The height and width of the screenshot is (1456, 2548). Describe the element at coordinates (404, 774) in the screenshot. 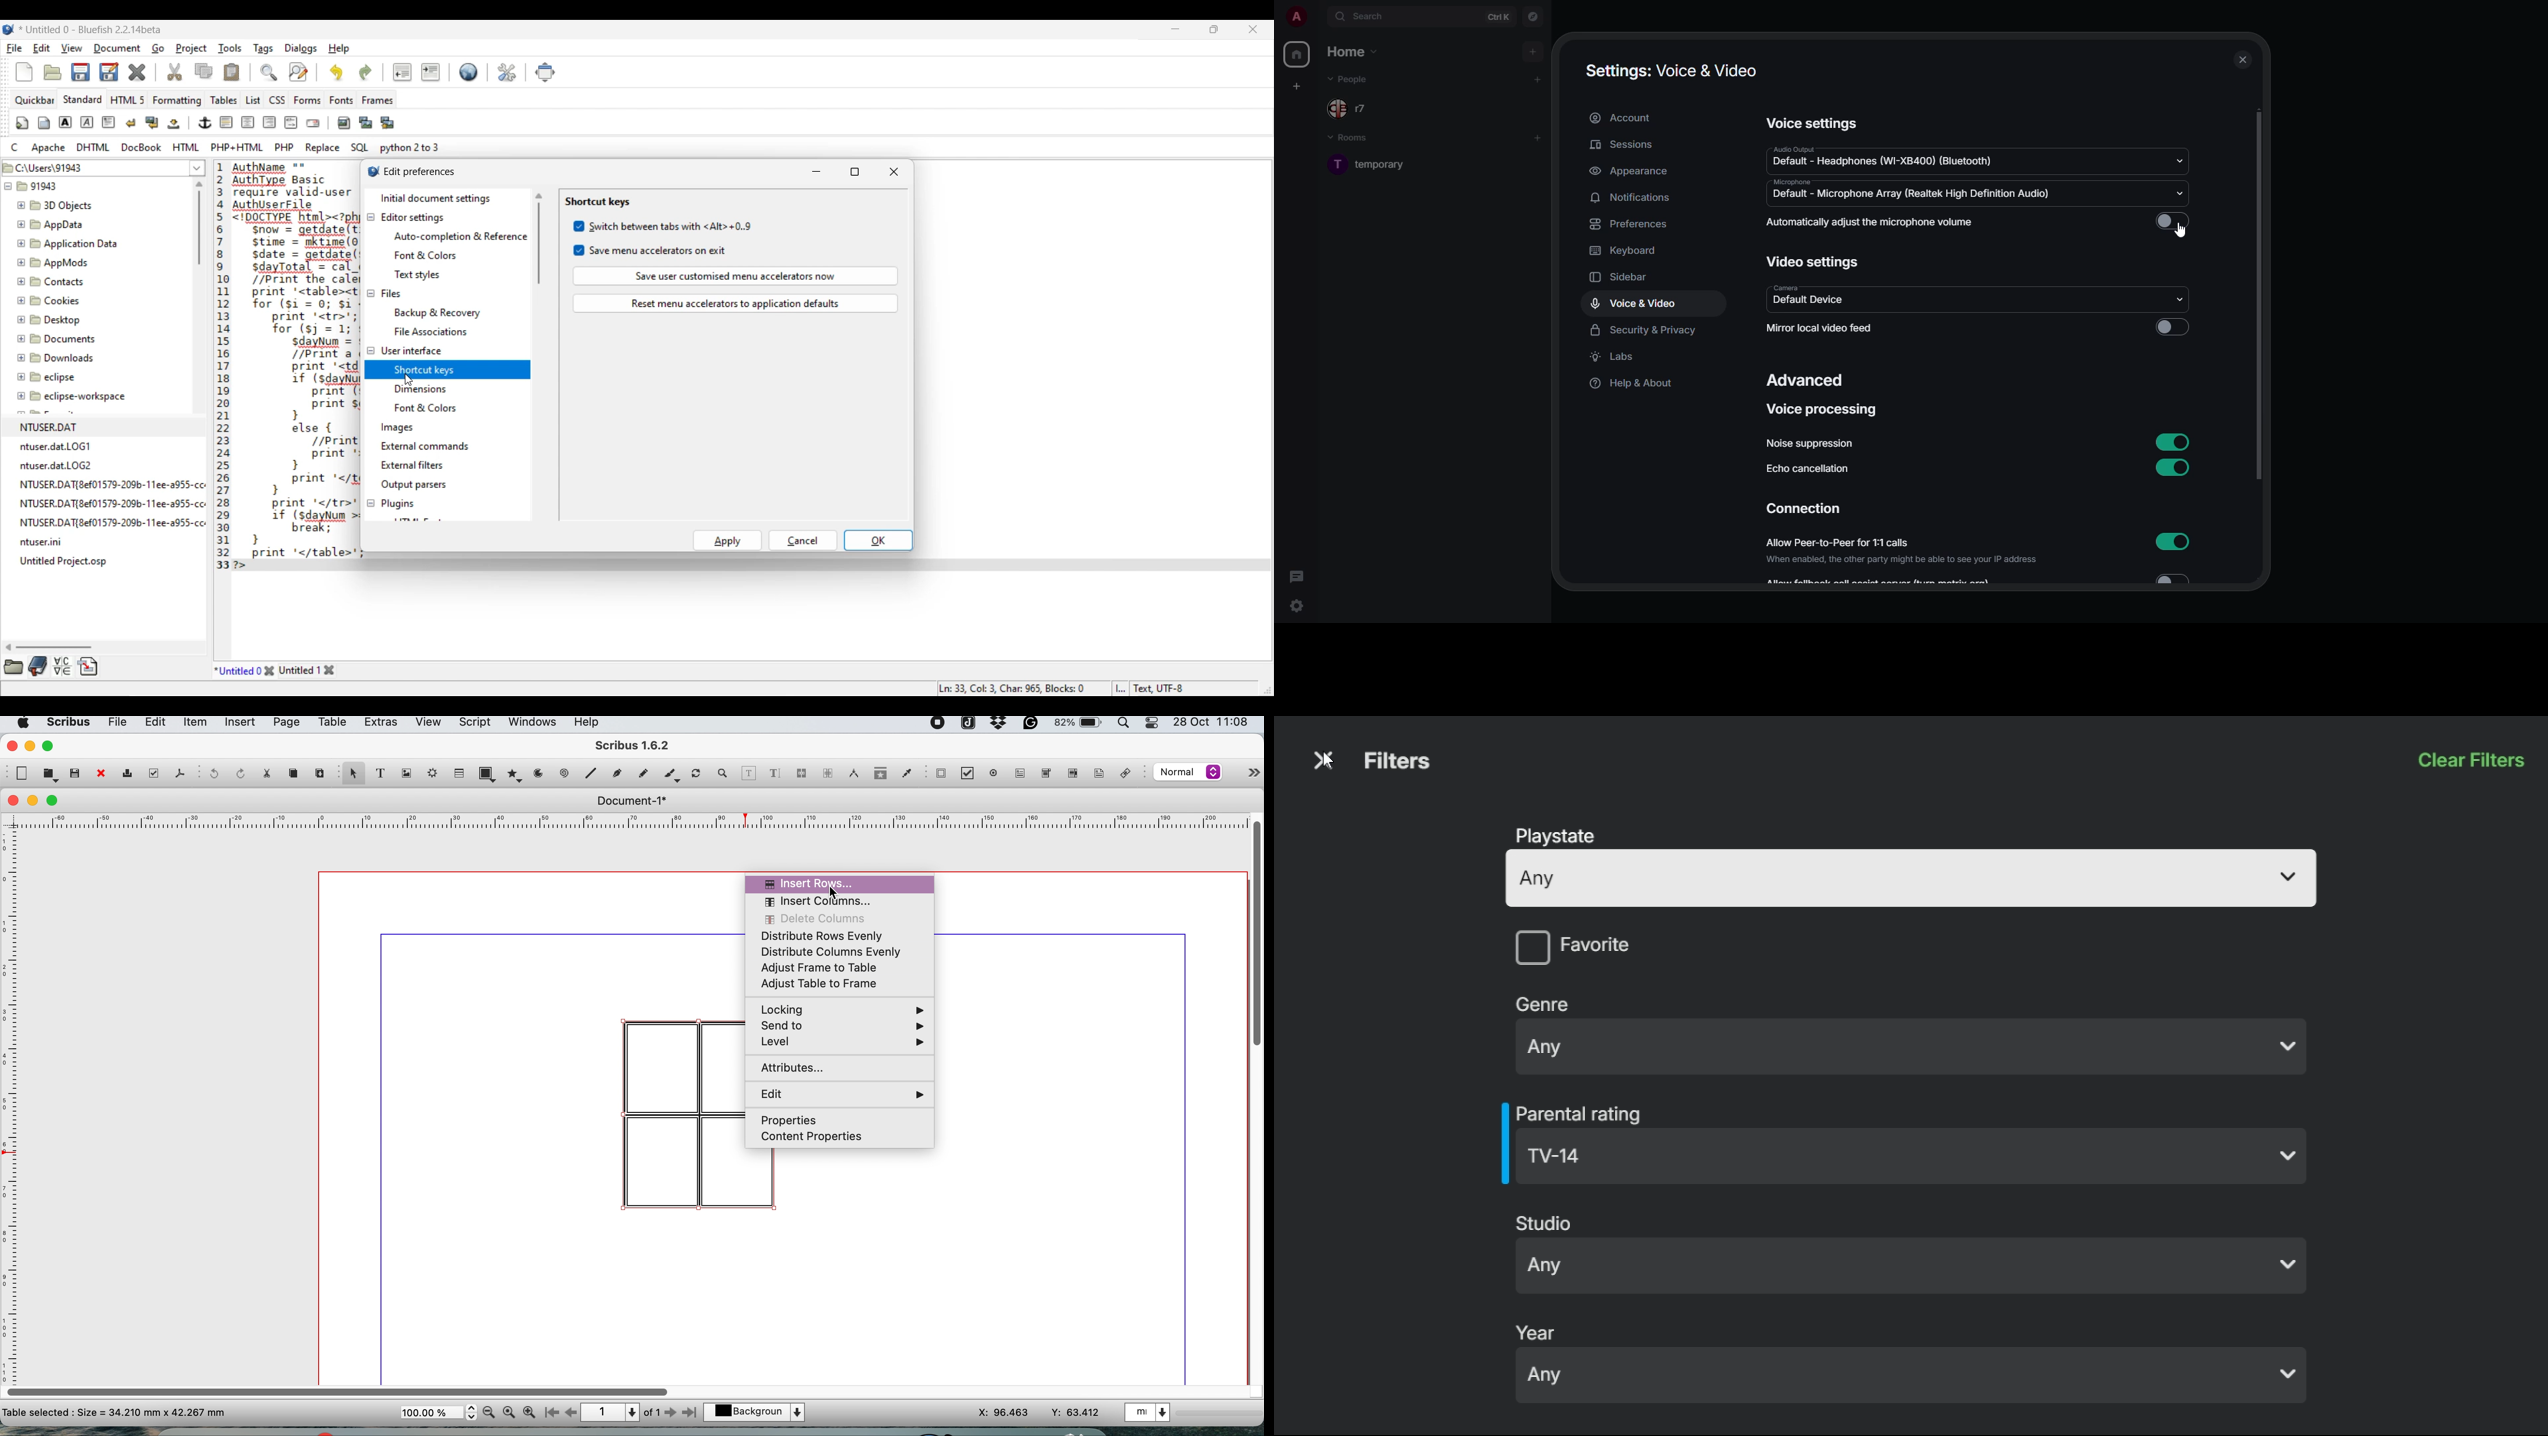

I see `image frame` at that location.